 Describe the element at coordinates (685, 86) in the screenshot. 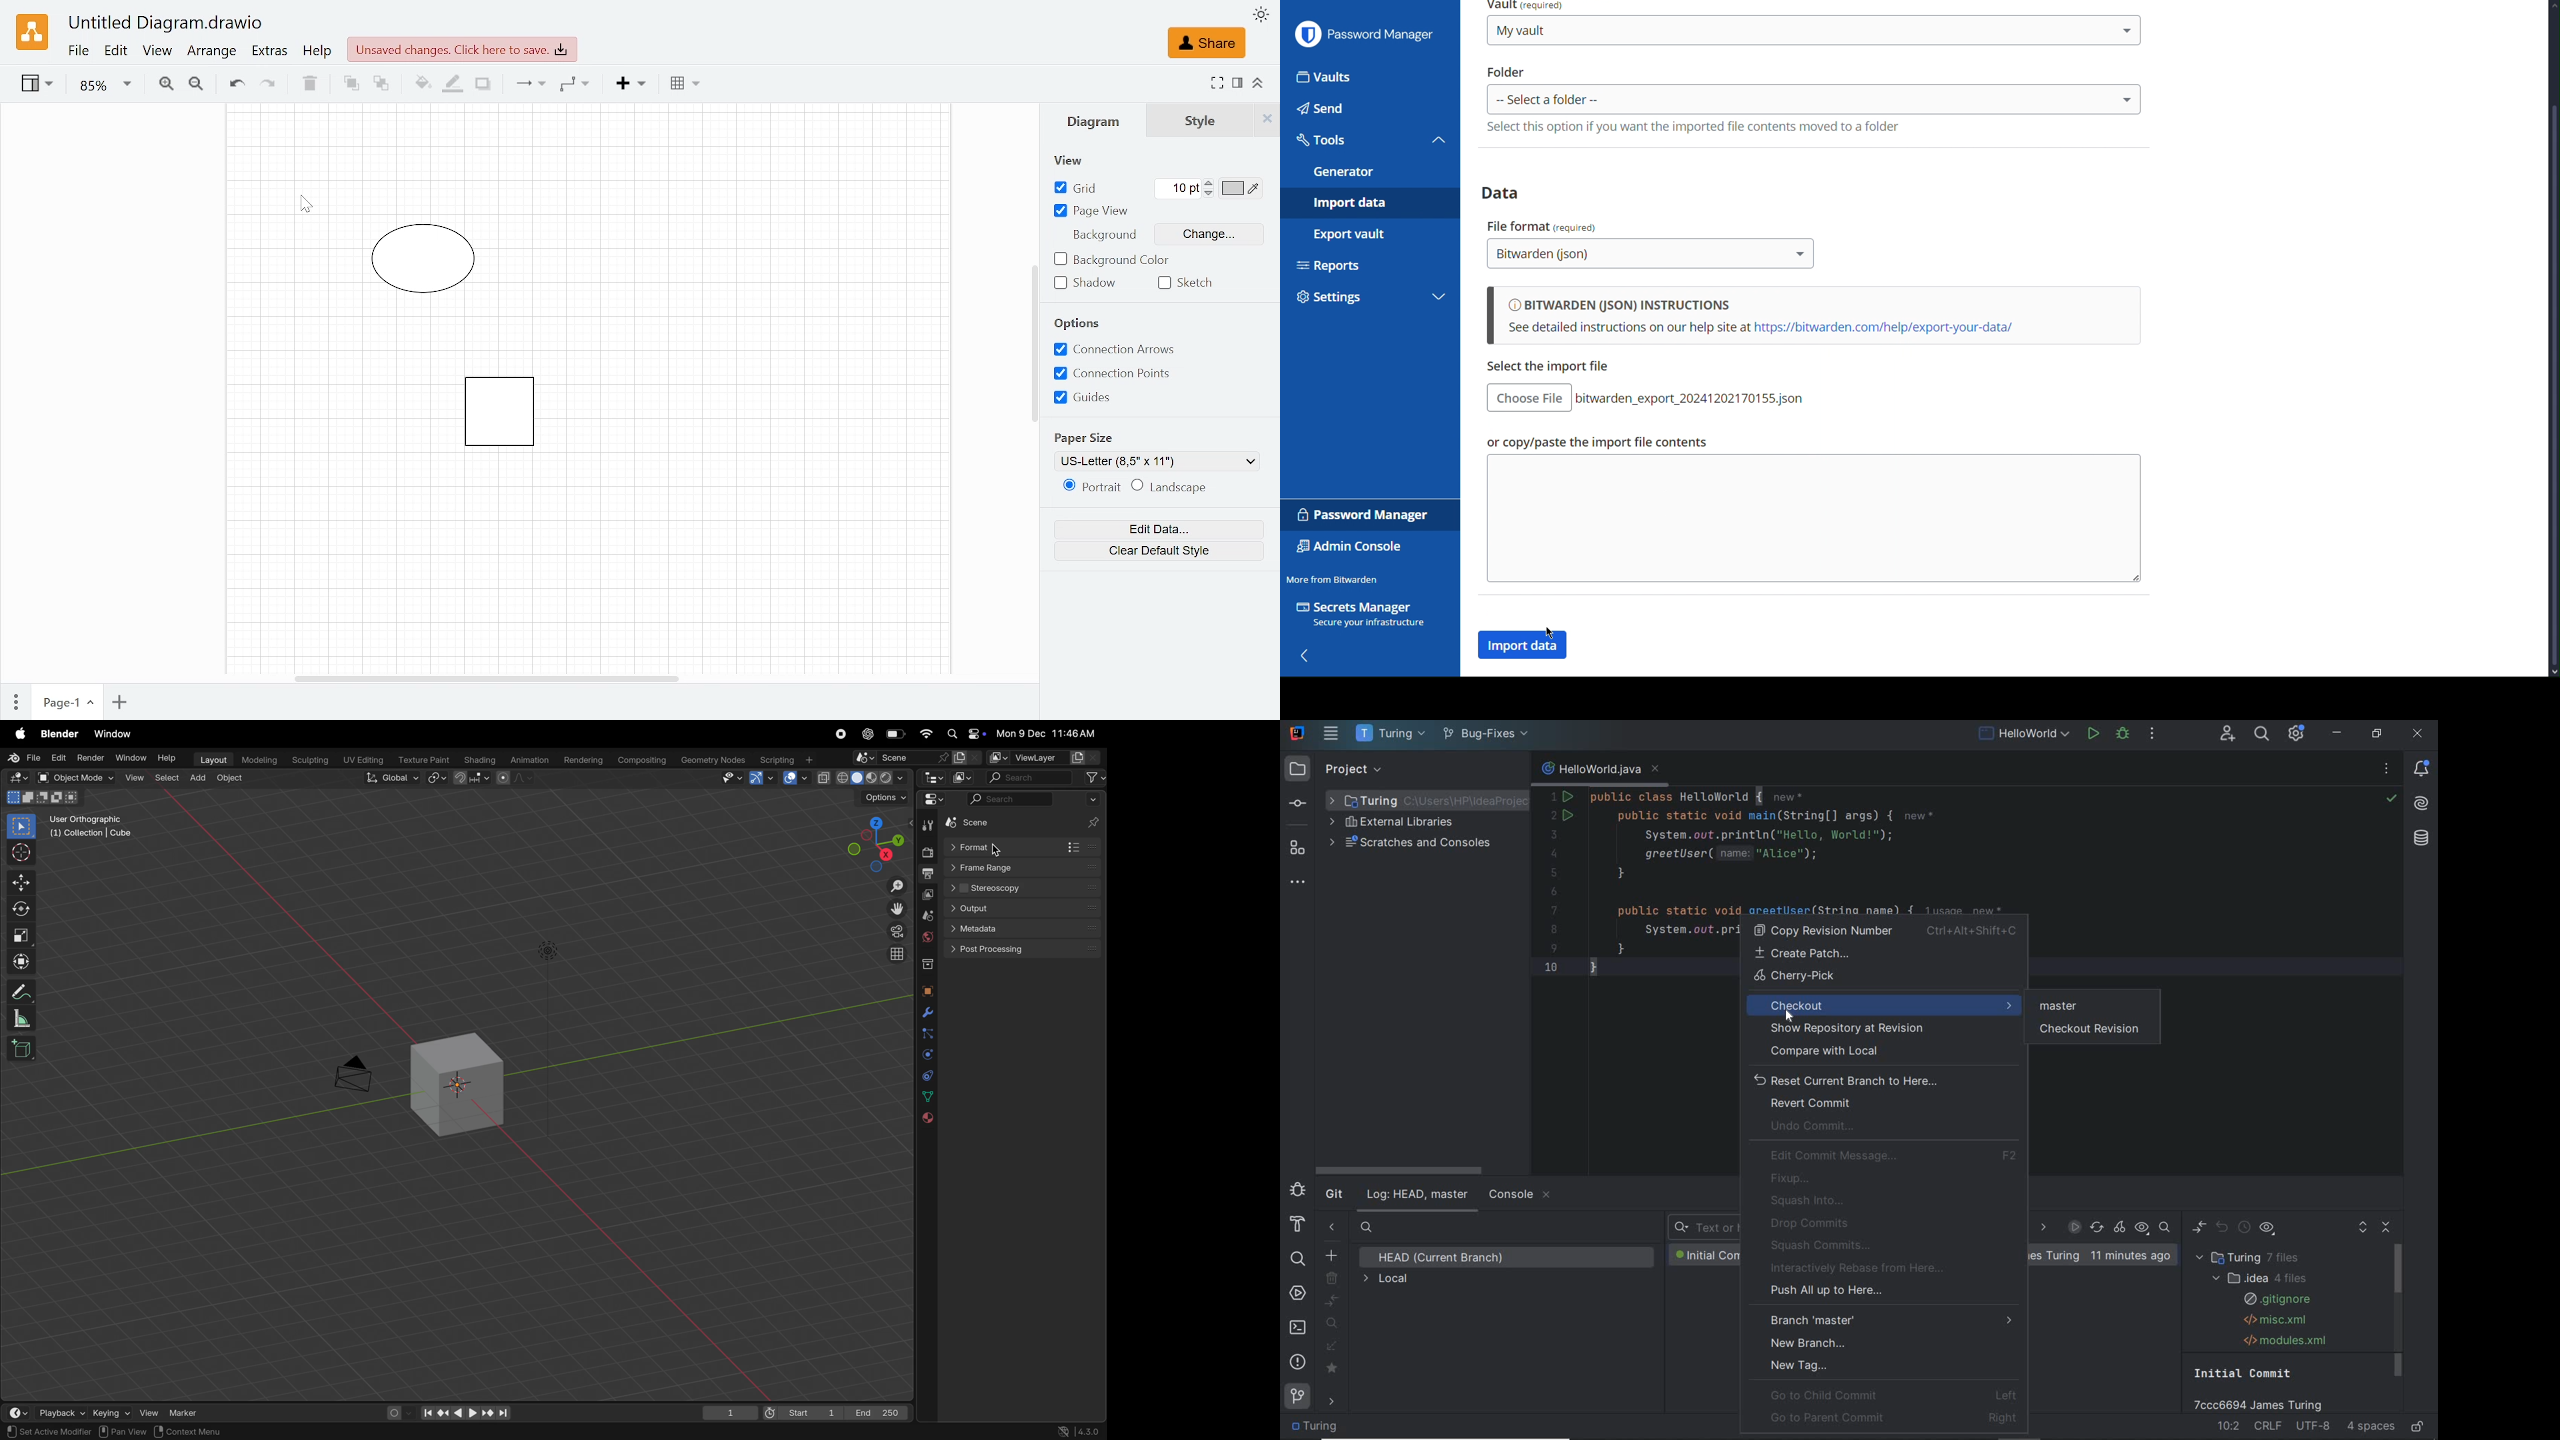

I see `Table` at that location.